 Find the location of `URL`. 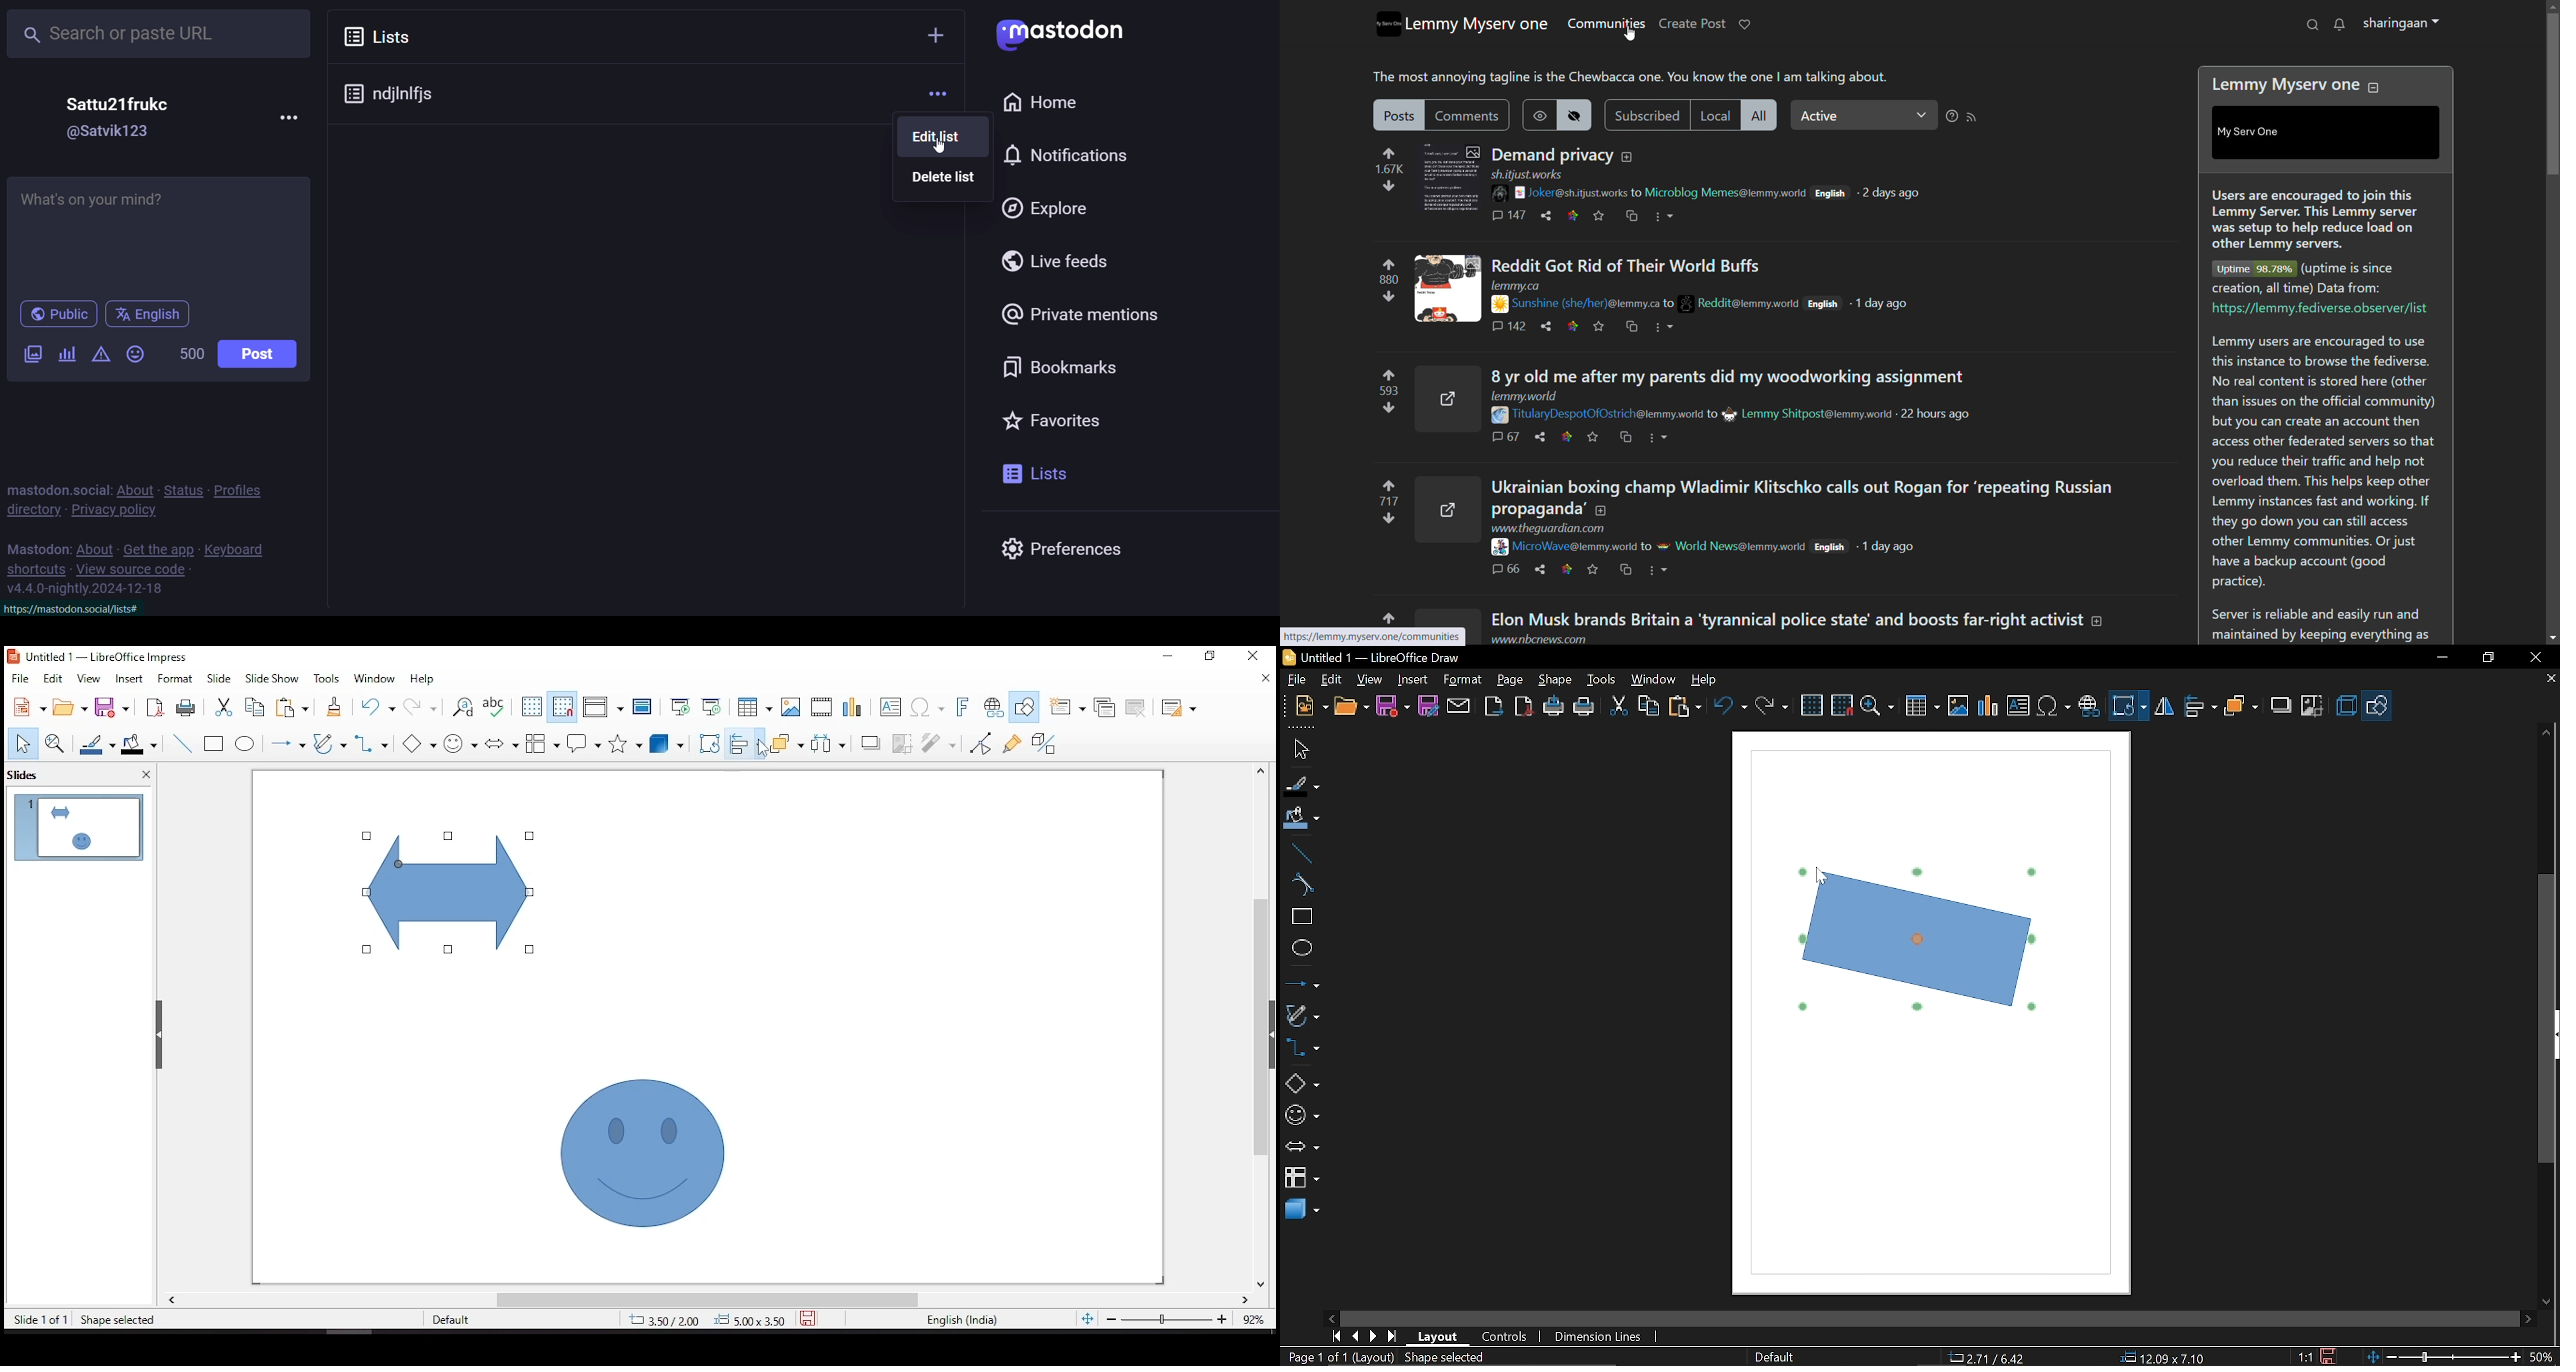

URL is located at coordinates (1565, 529).